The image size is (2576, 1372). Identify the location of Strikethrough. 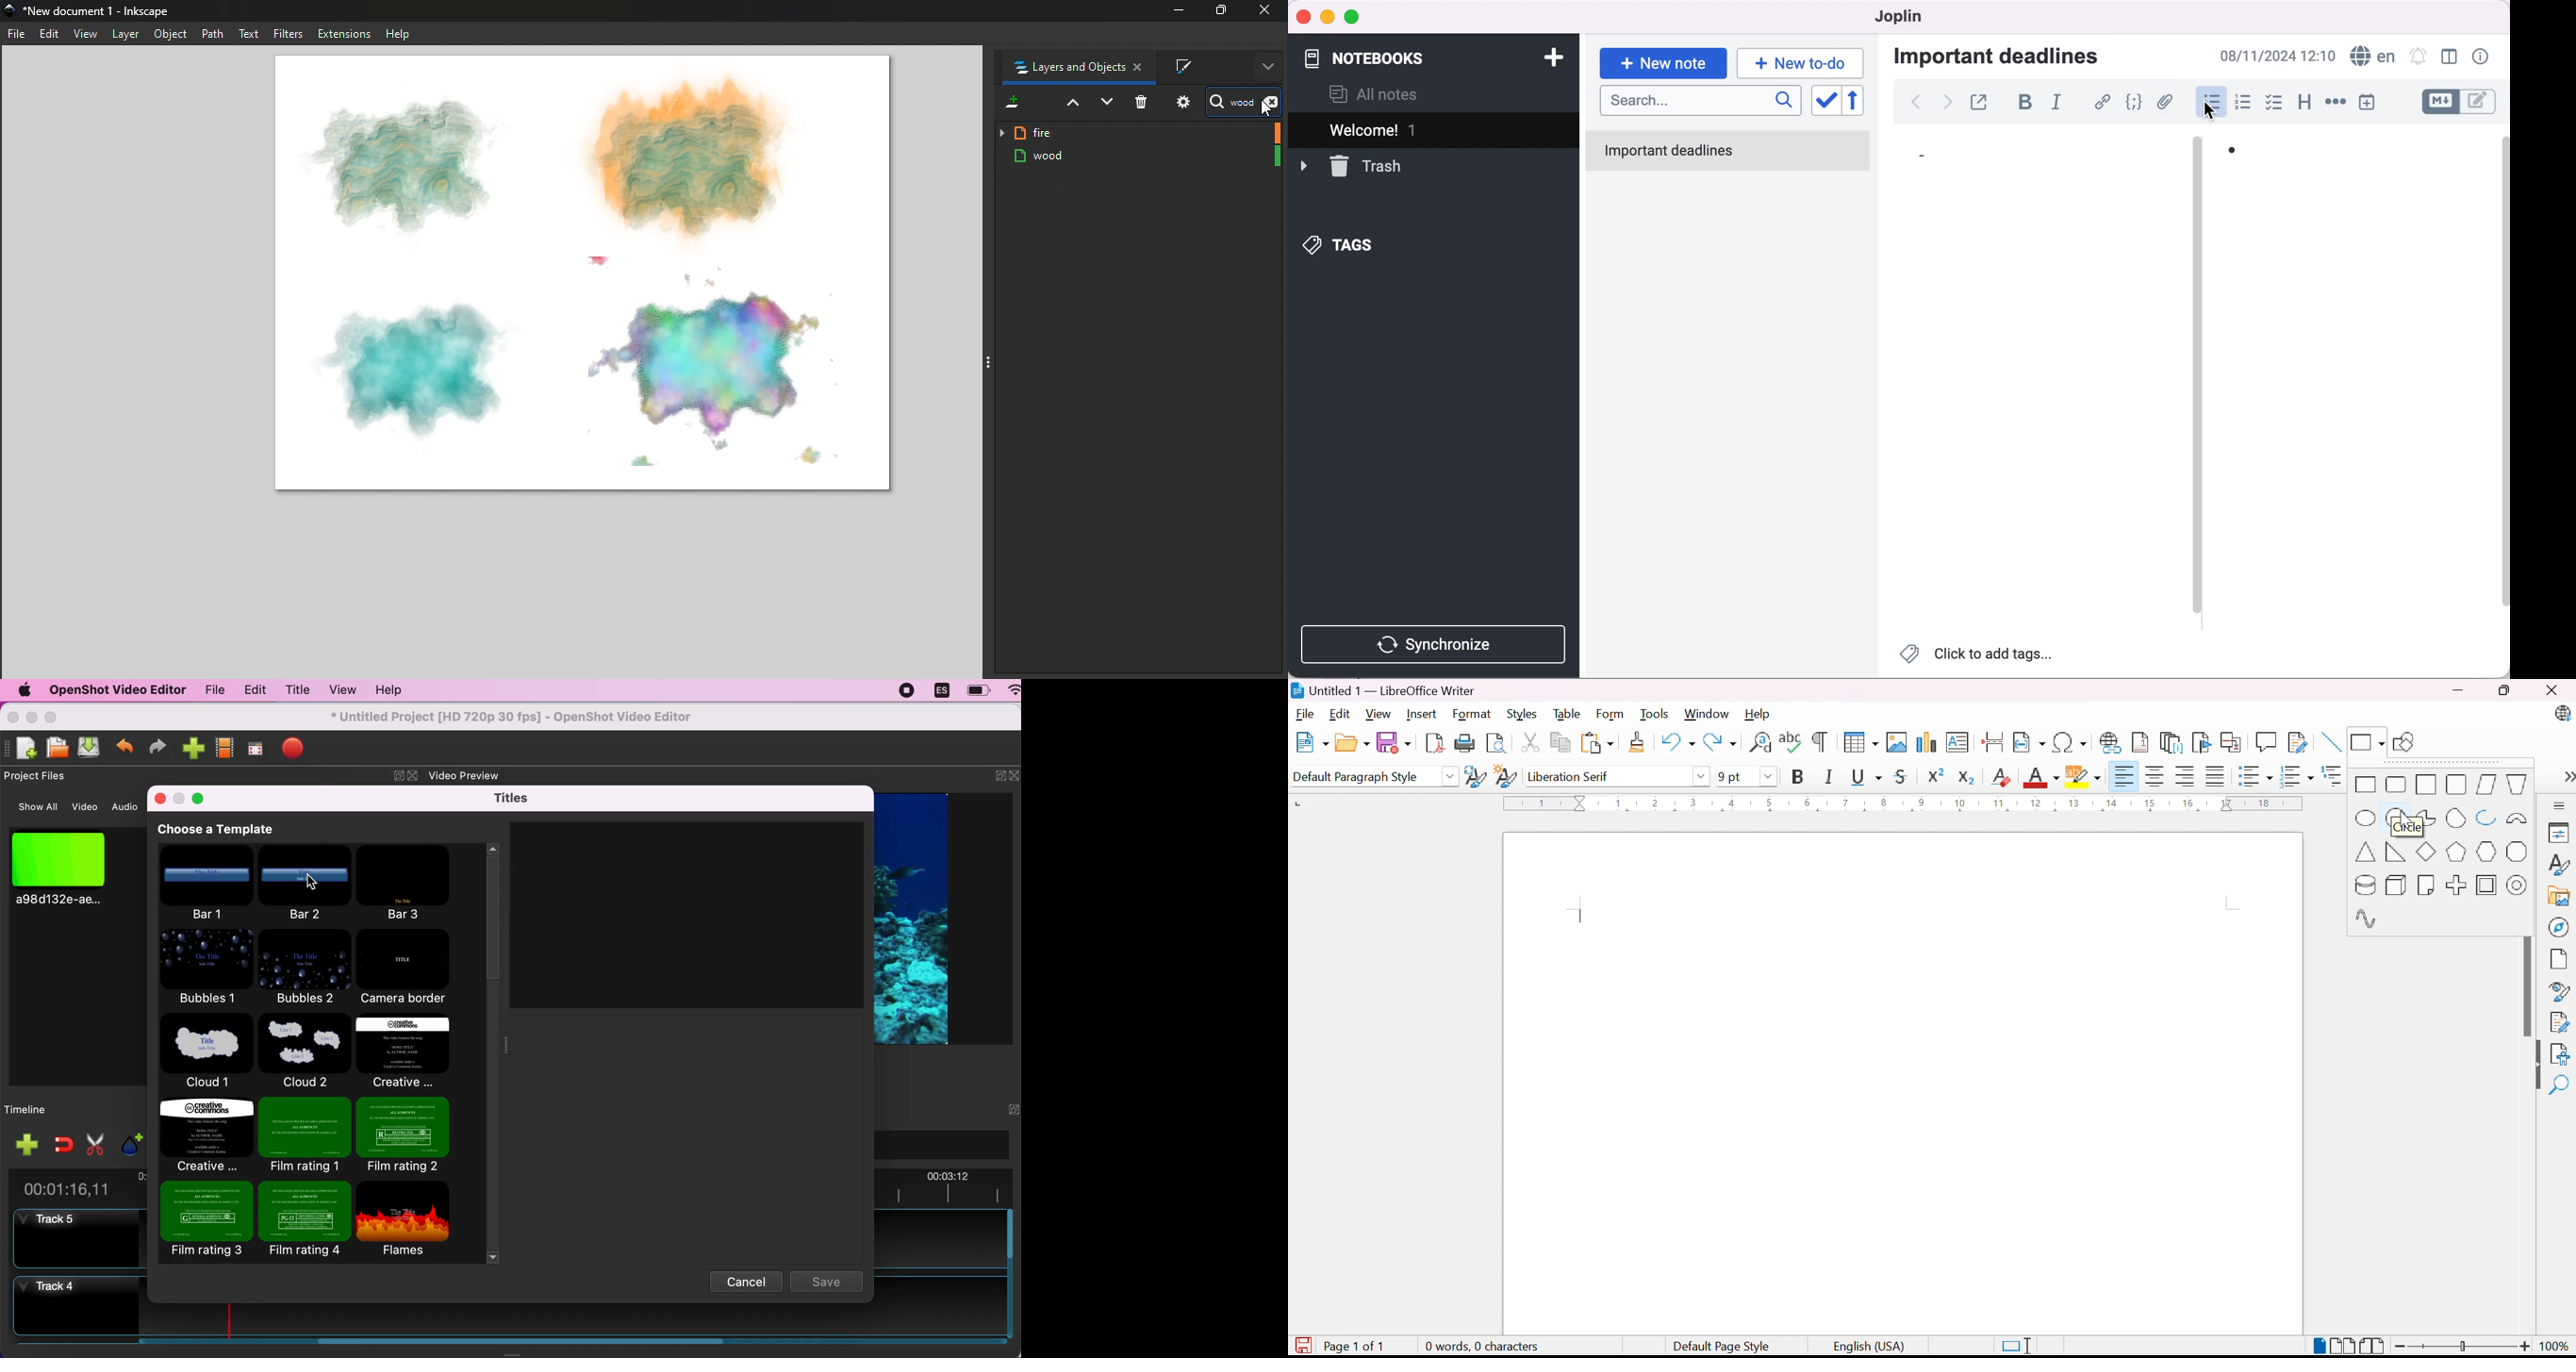
(1900, 776).